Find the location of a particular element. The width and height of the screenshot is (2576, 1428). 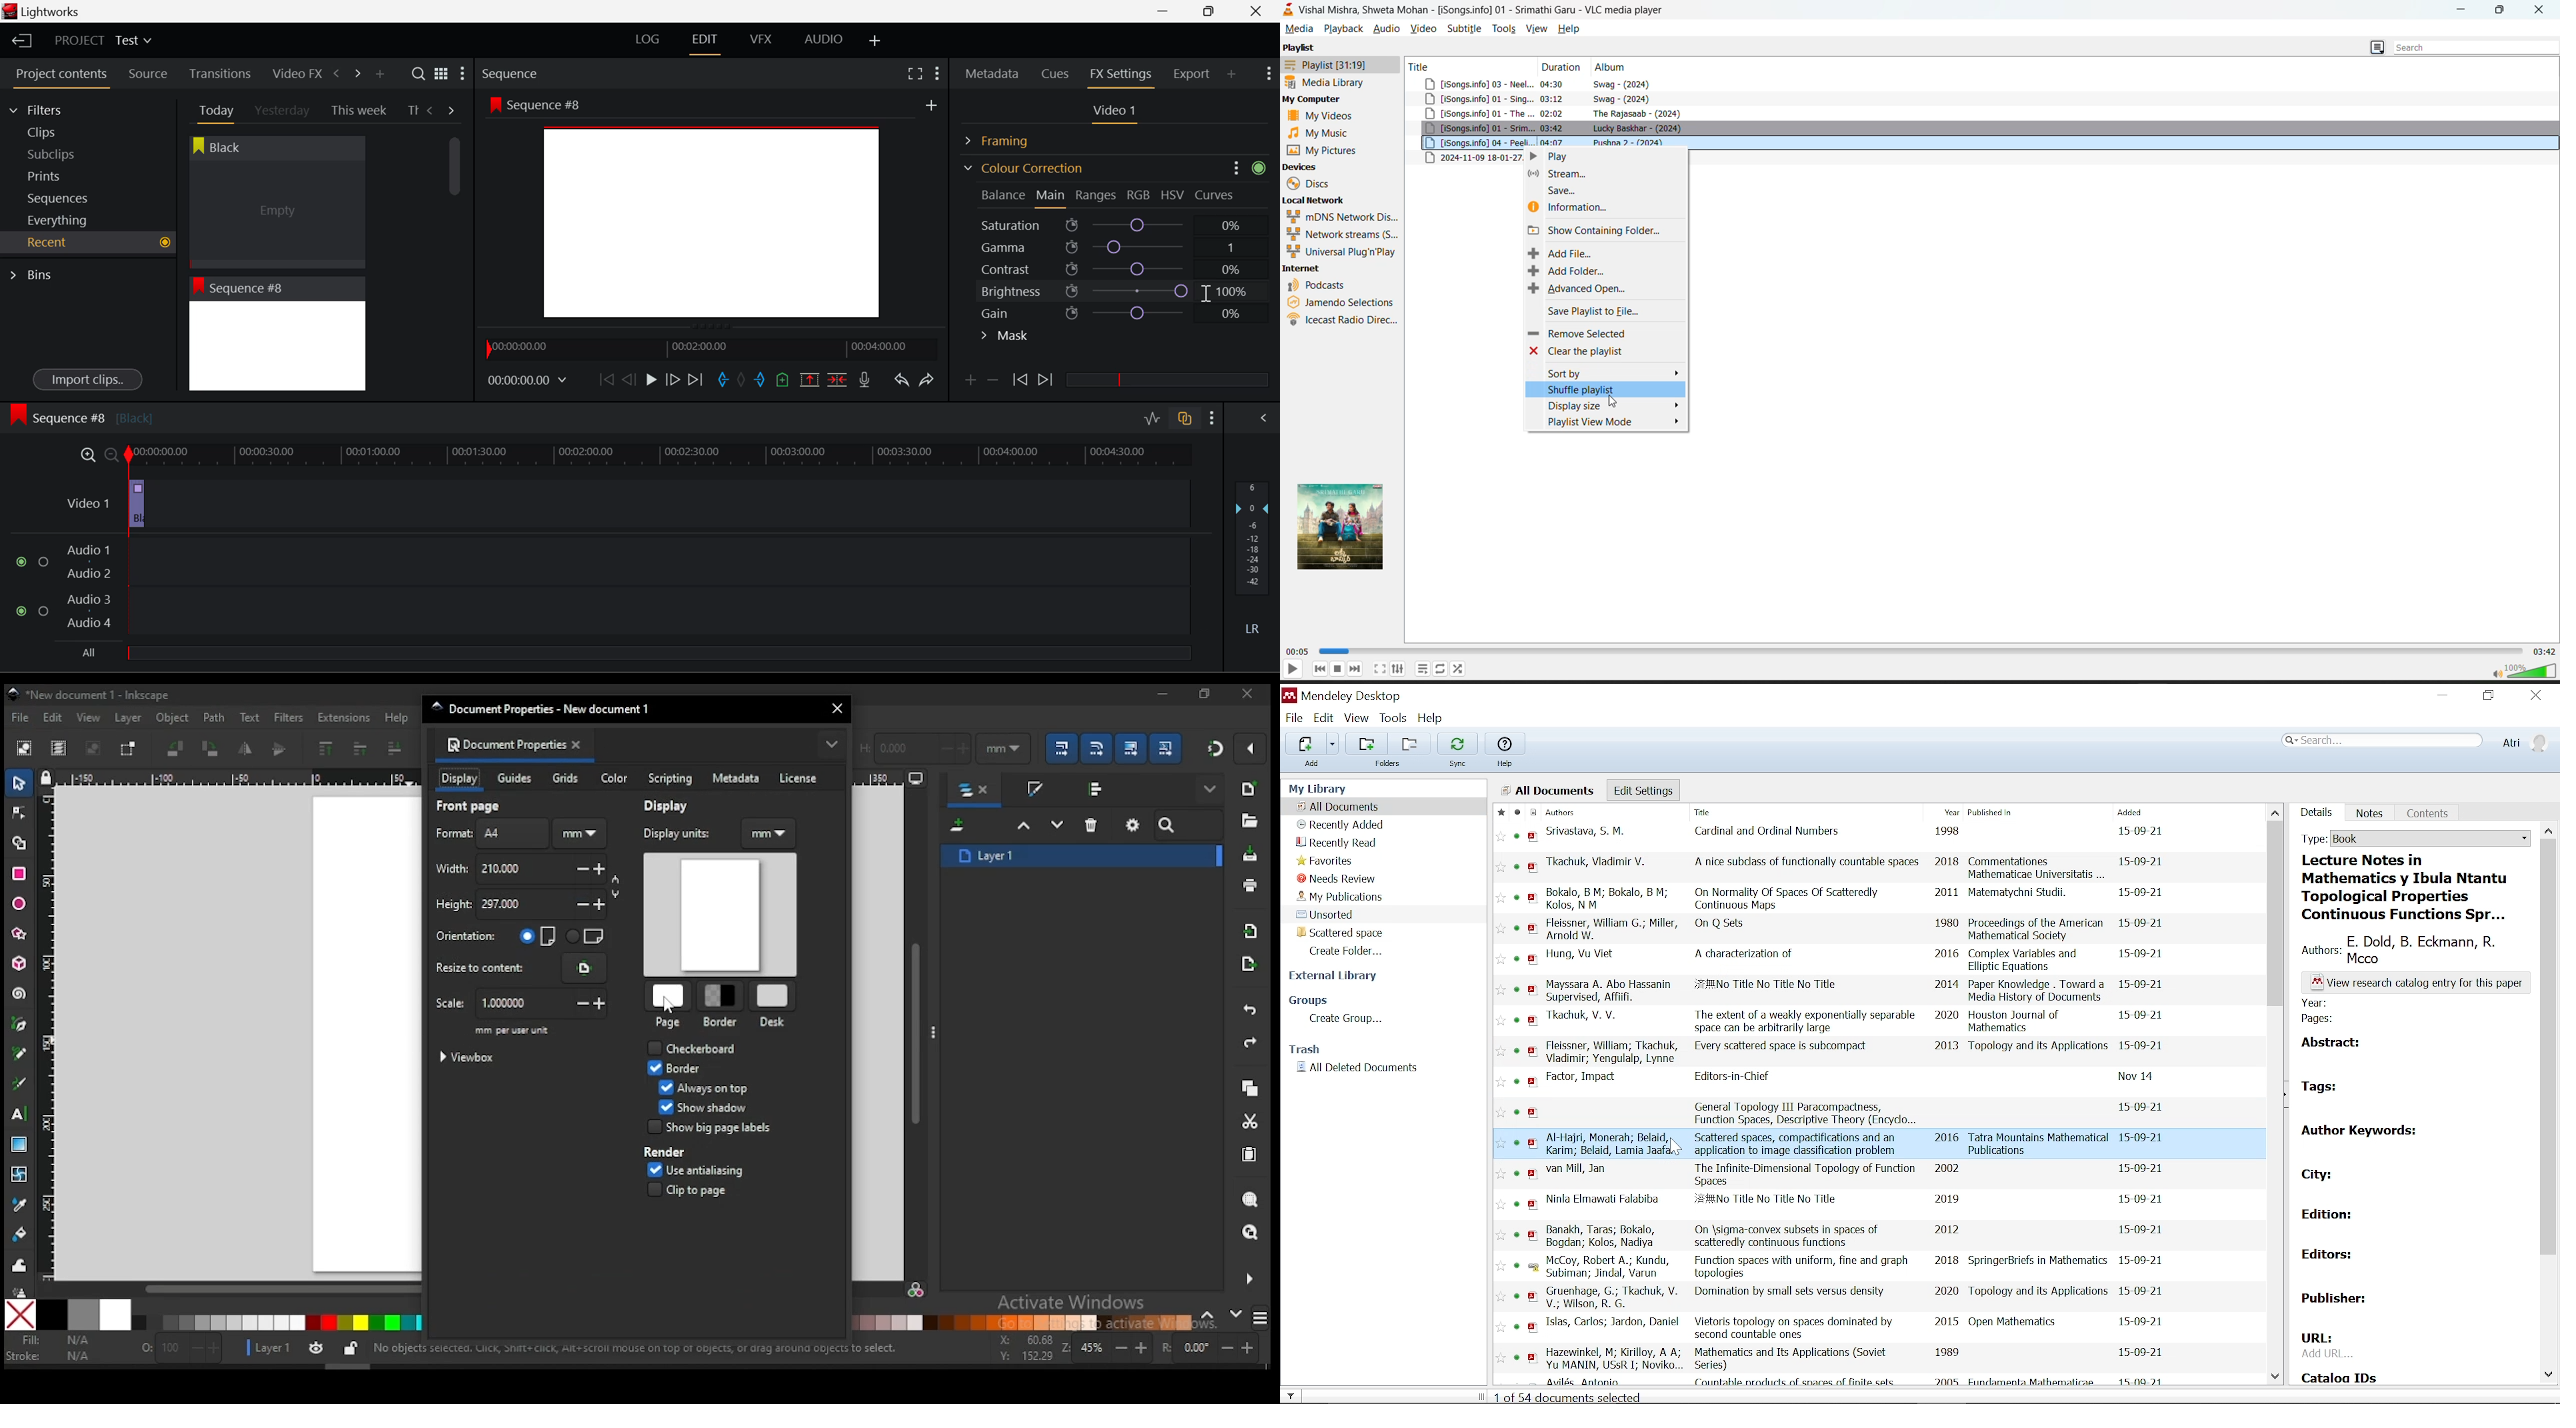

Notes is located at coordinates (2370, 813).